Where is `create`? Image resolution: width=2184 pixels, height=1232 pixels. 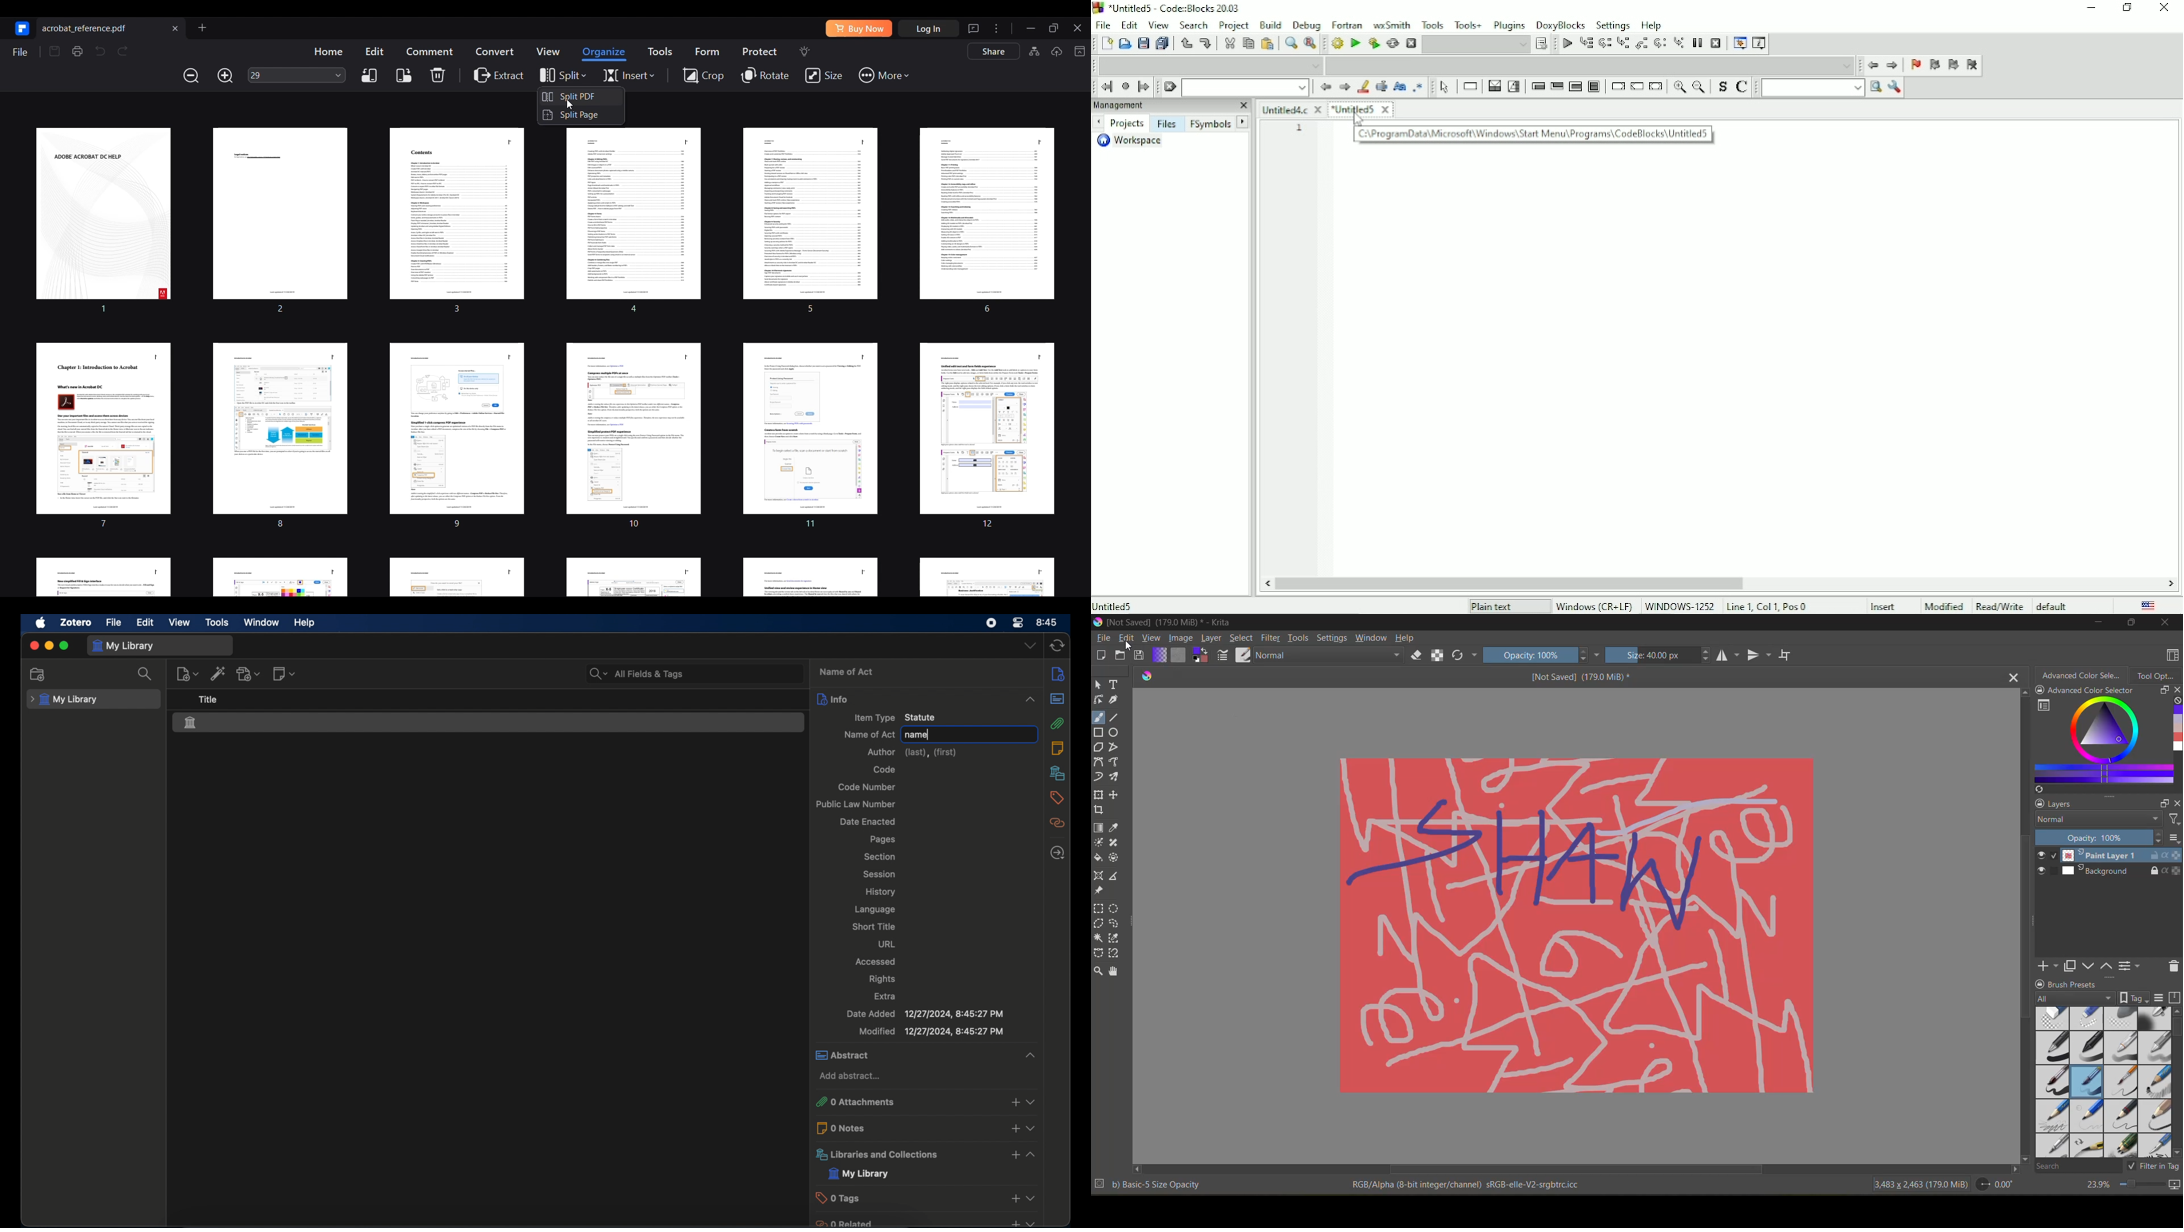 create is located at coordinates (1101, 654).